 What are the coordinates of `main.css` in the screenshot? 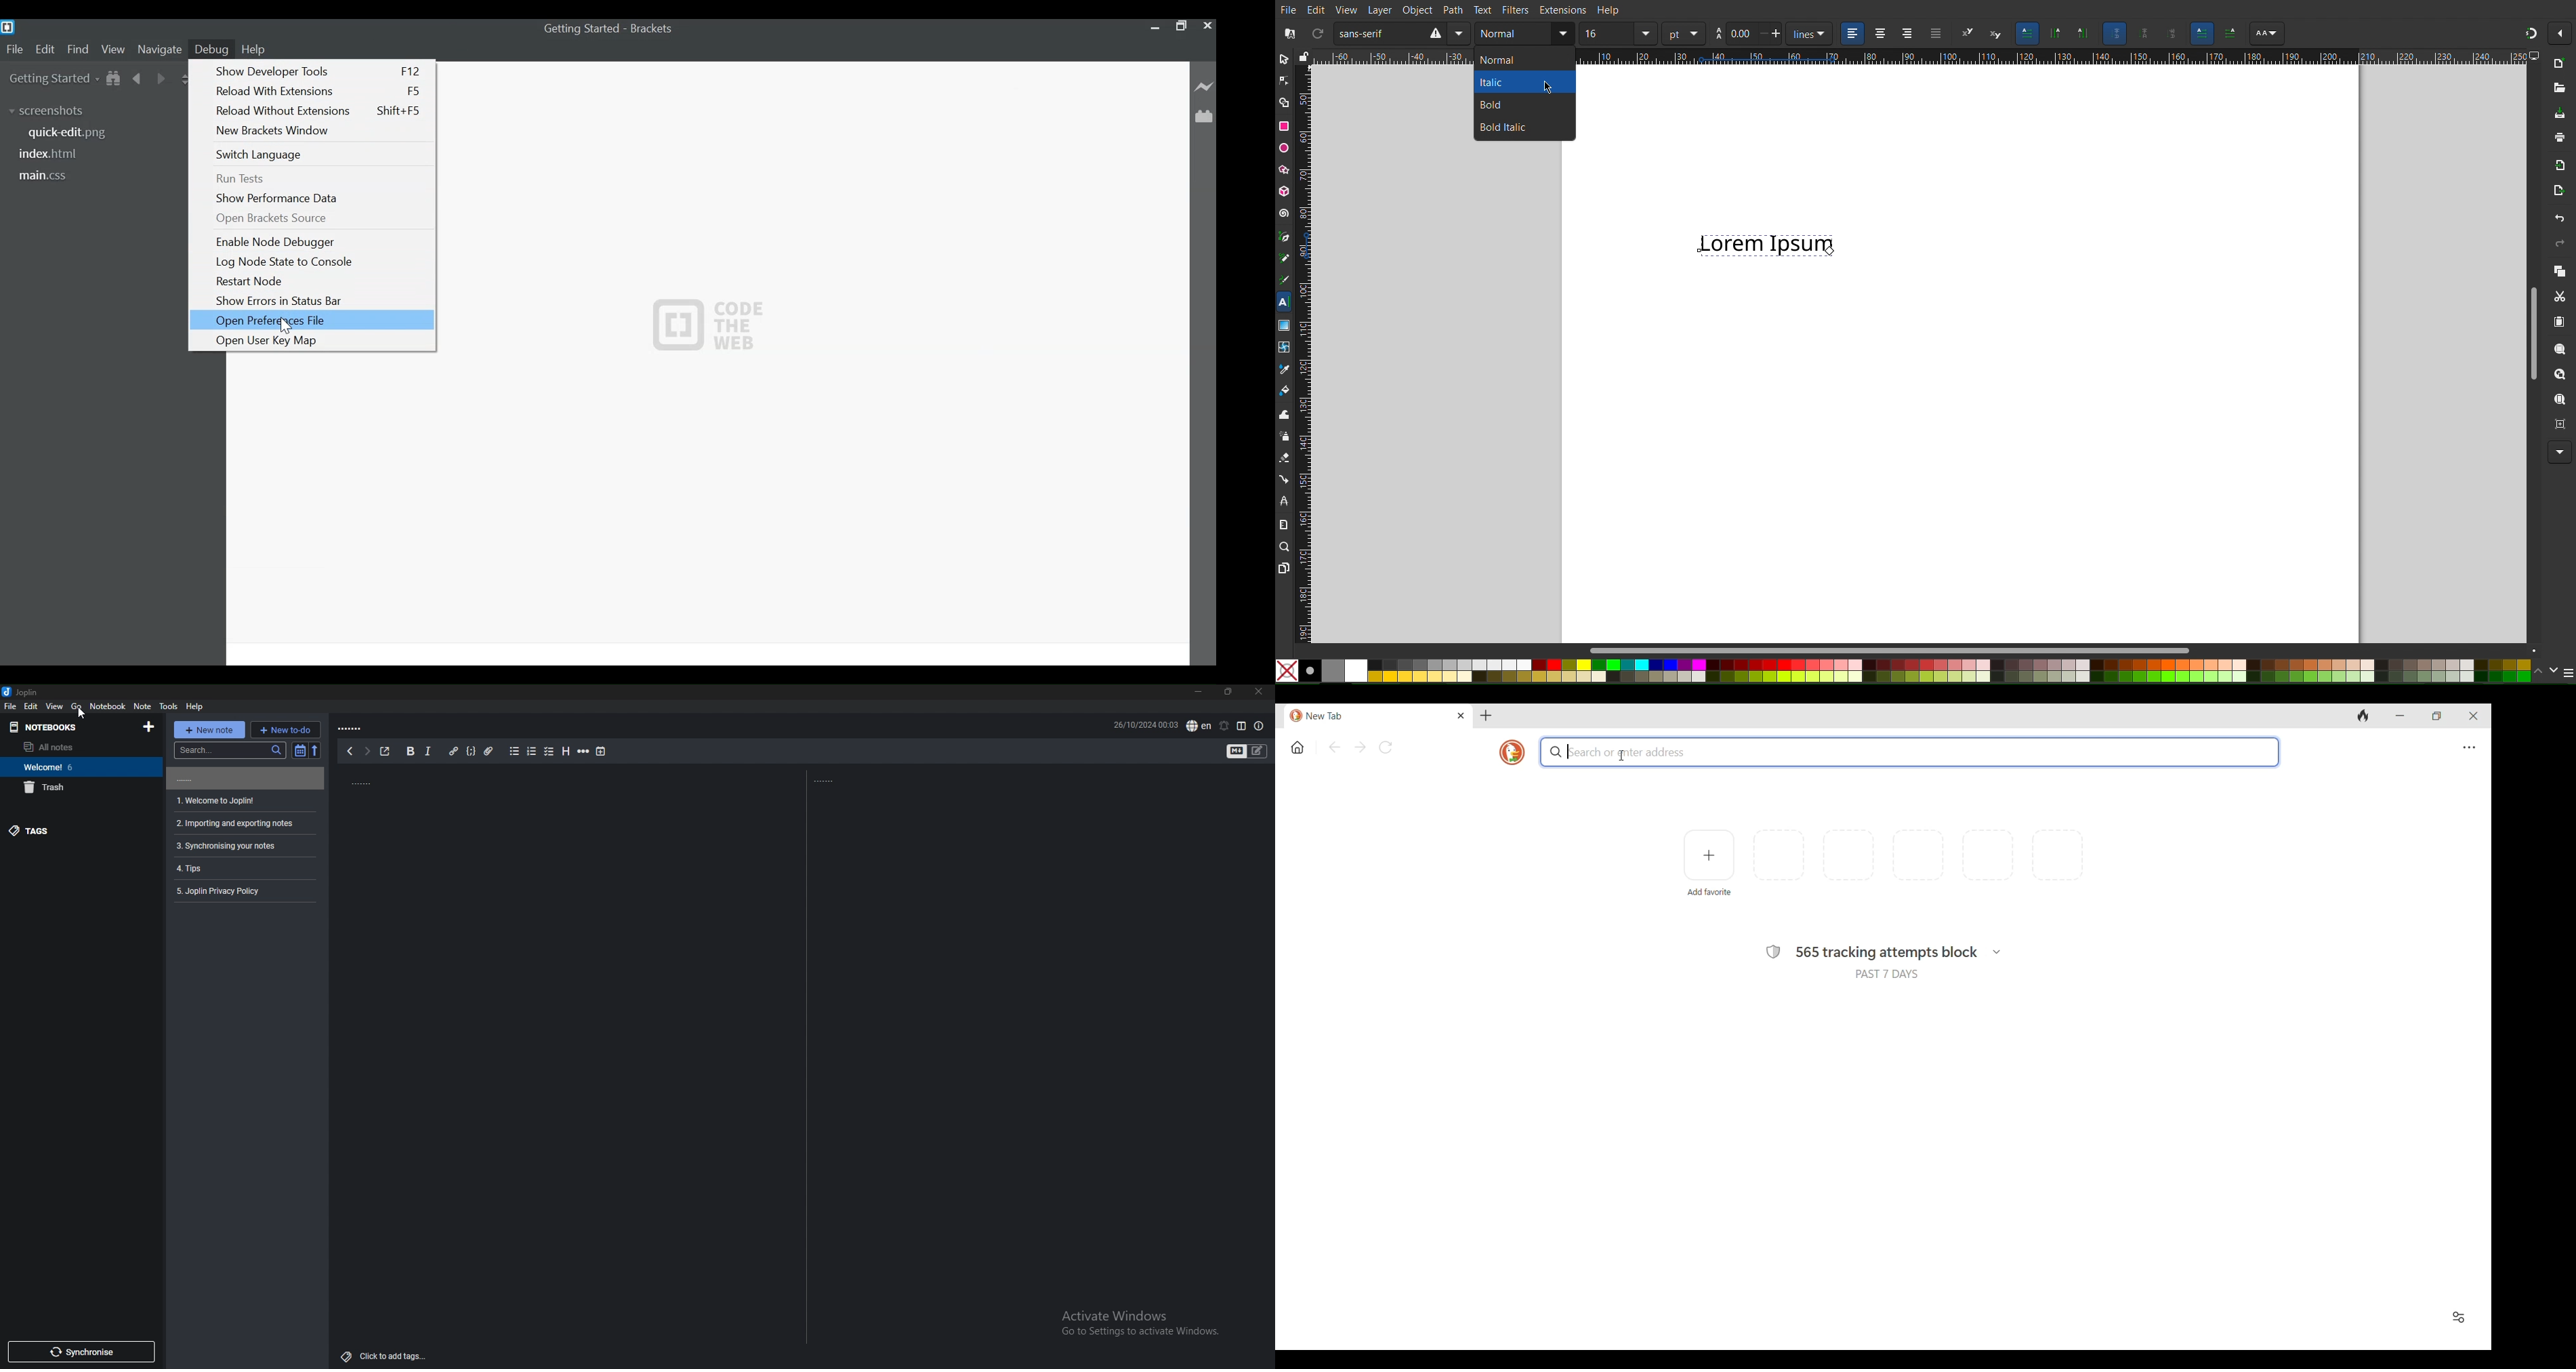 It's located at (47, 175).